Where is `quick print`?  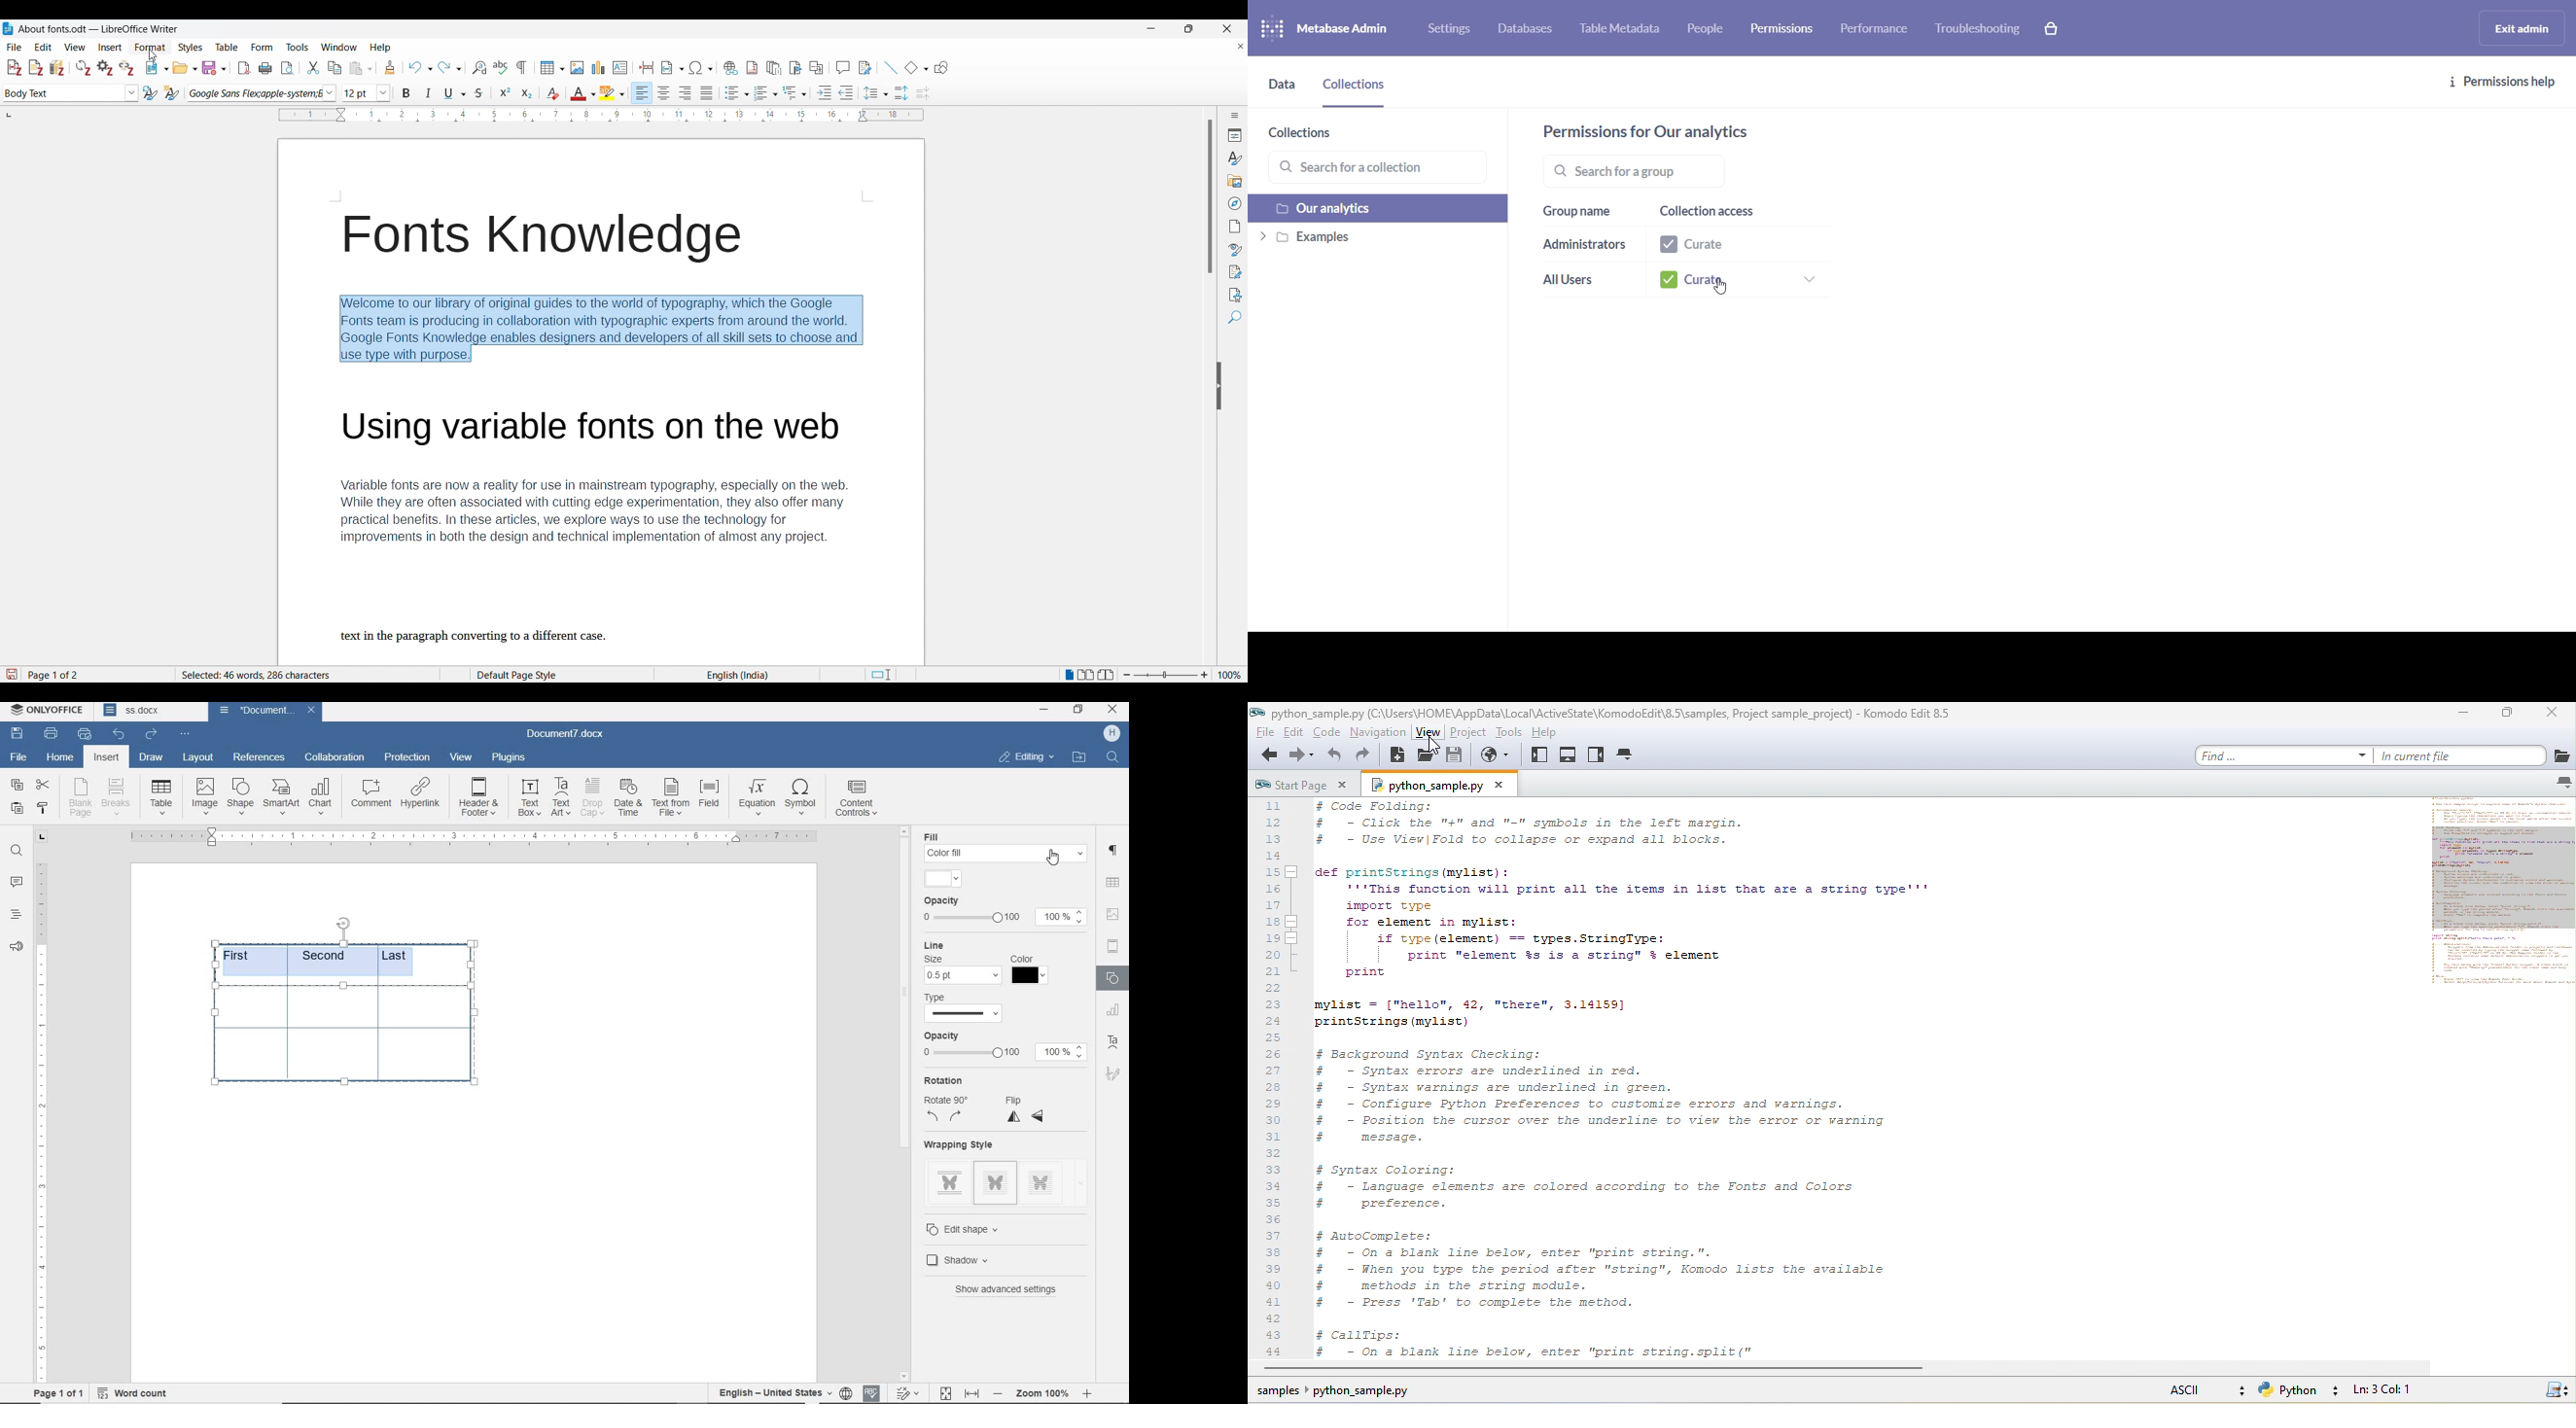
quick print is located at coordinates (84, 734).